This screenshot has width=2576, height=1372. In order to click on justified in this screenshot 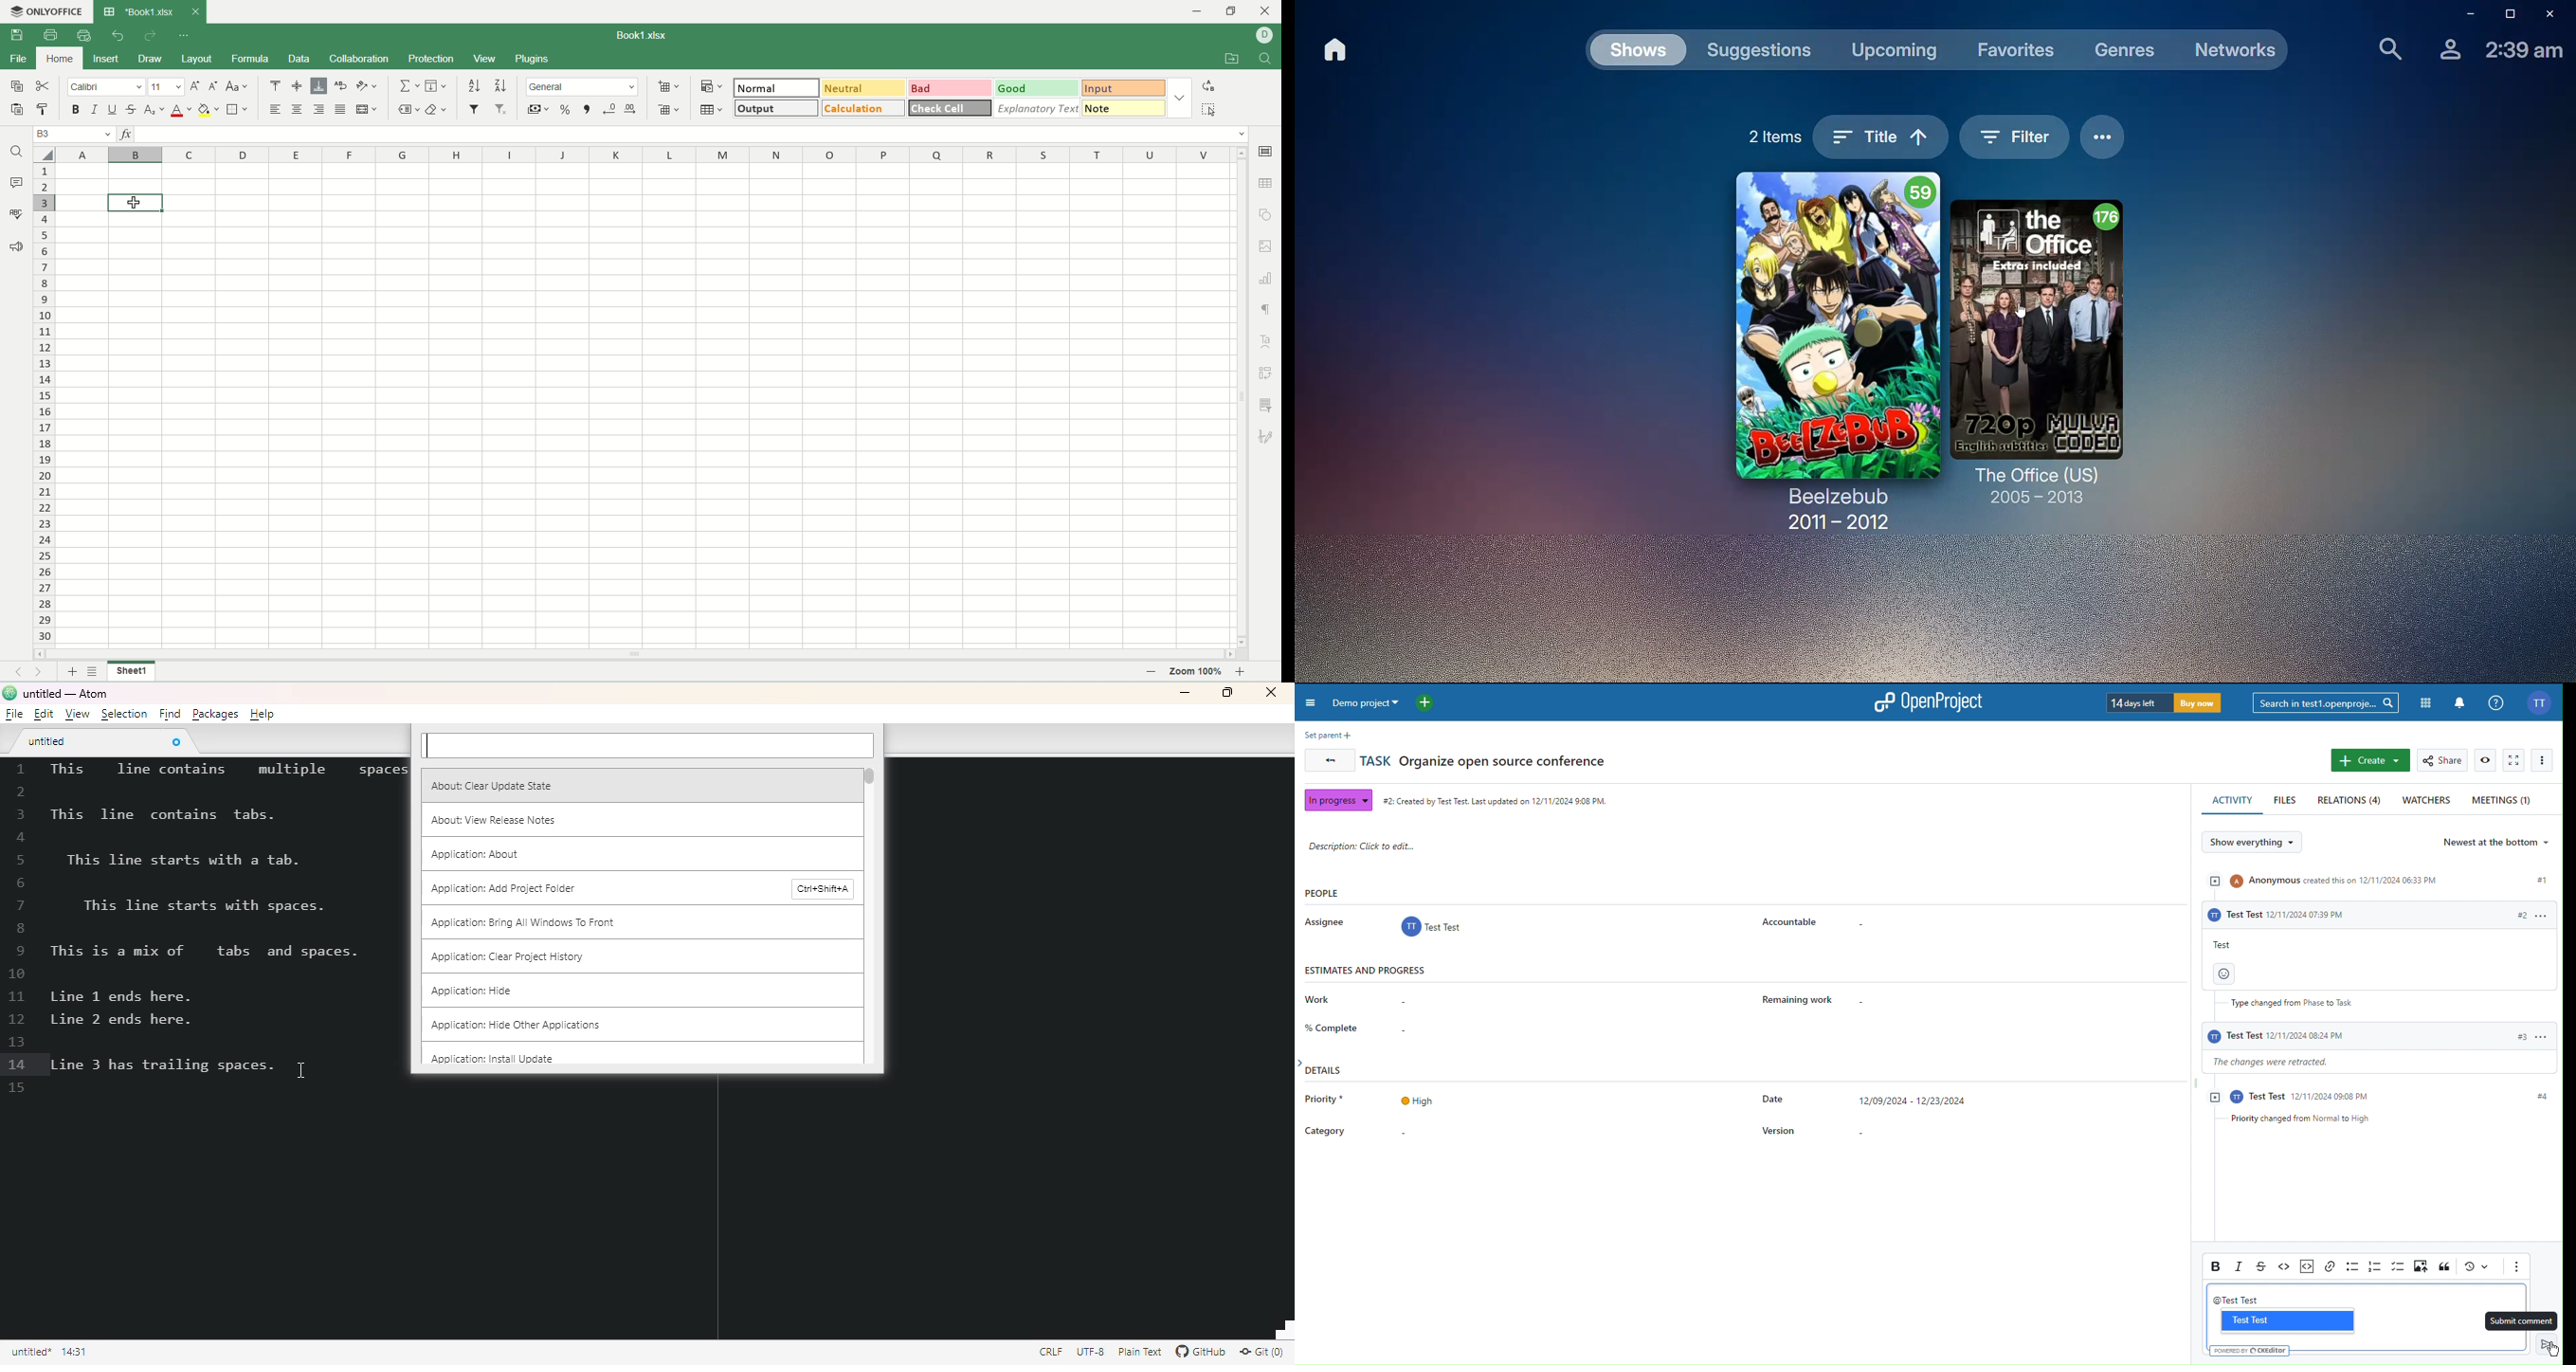, I will do `click(341, 110)`.